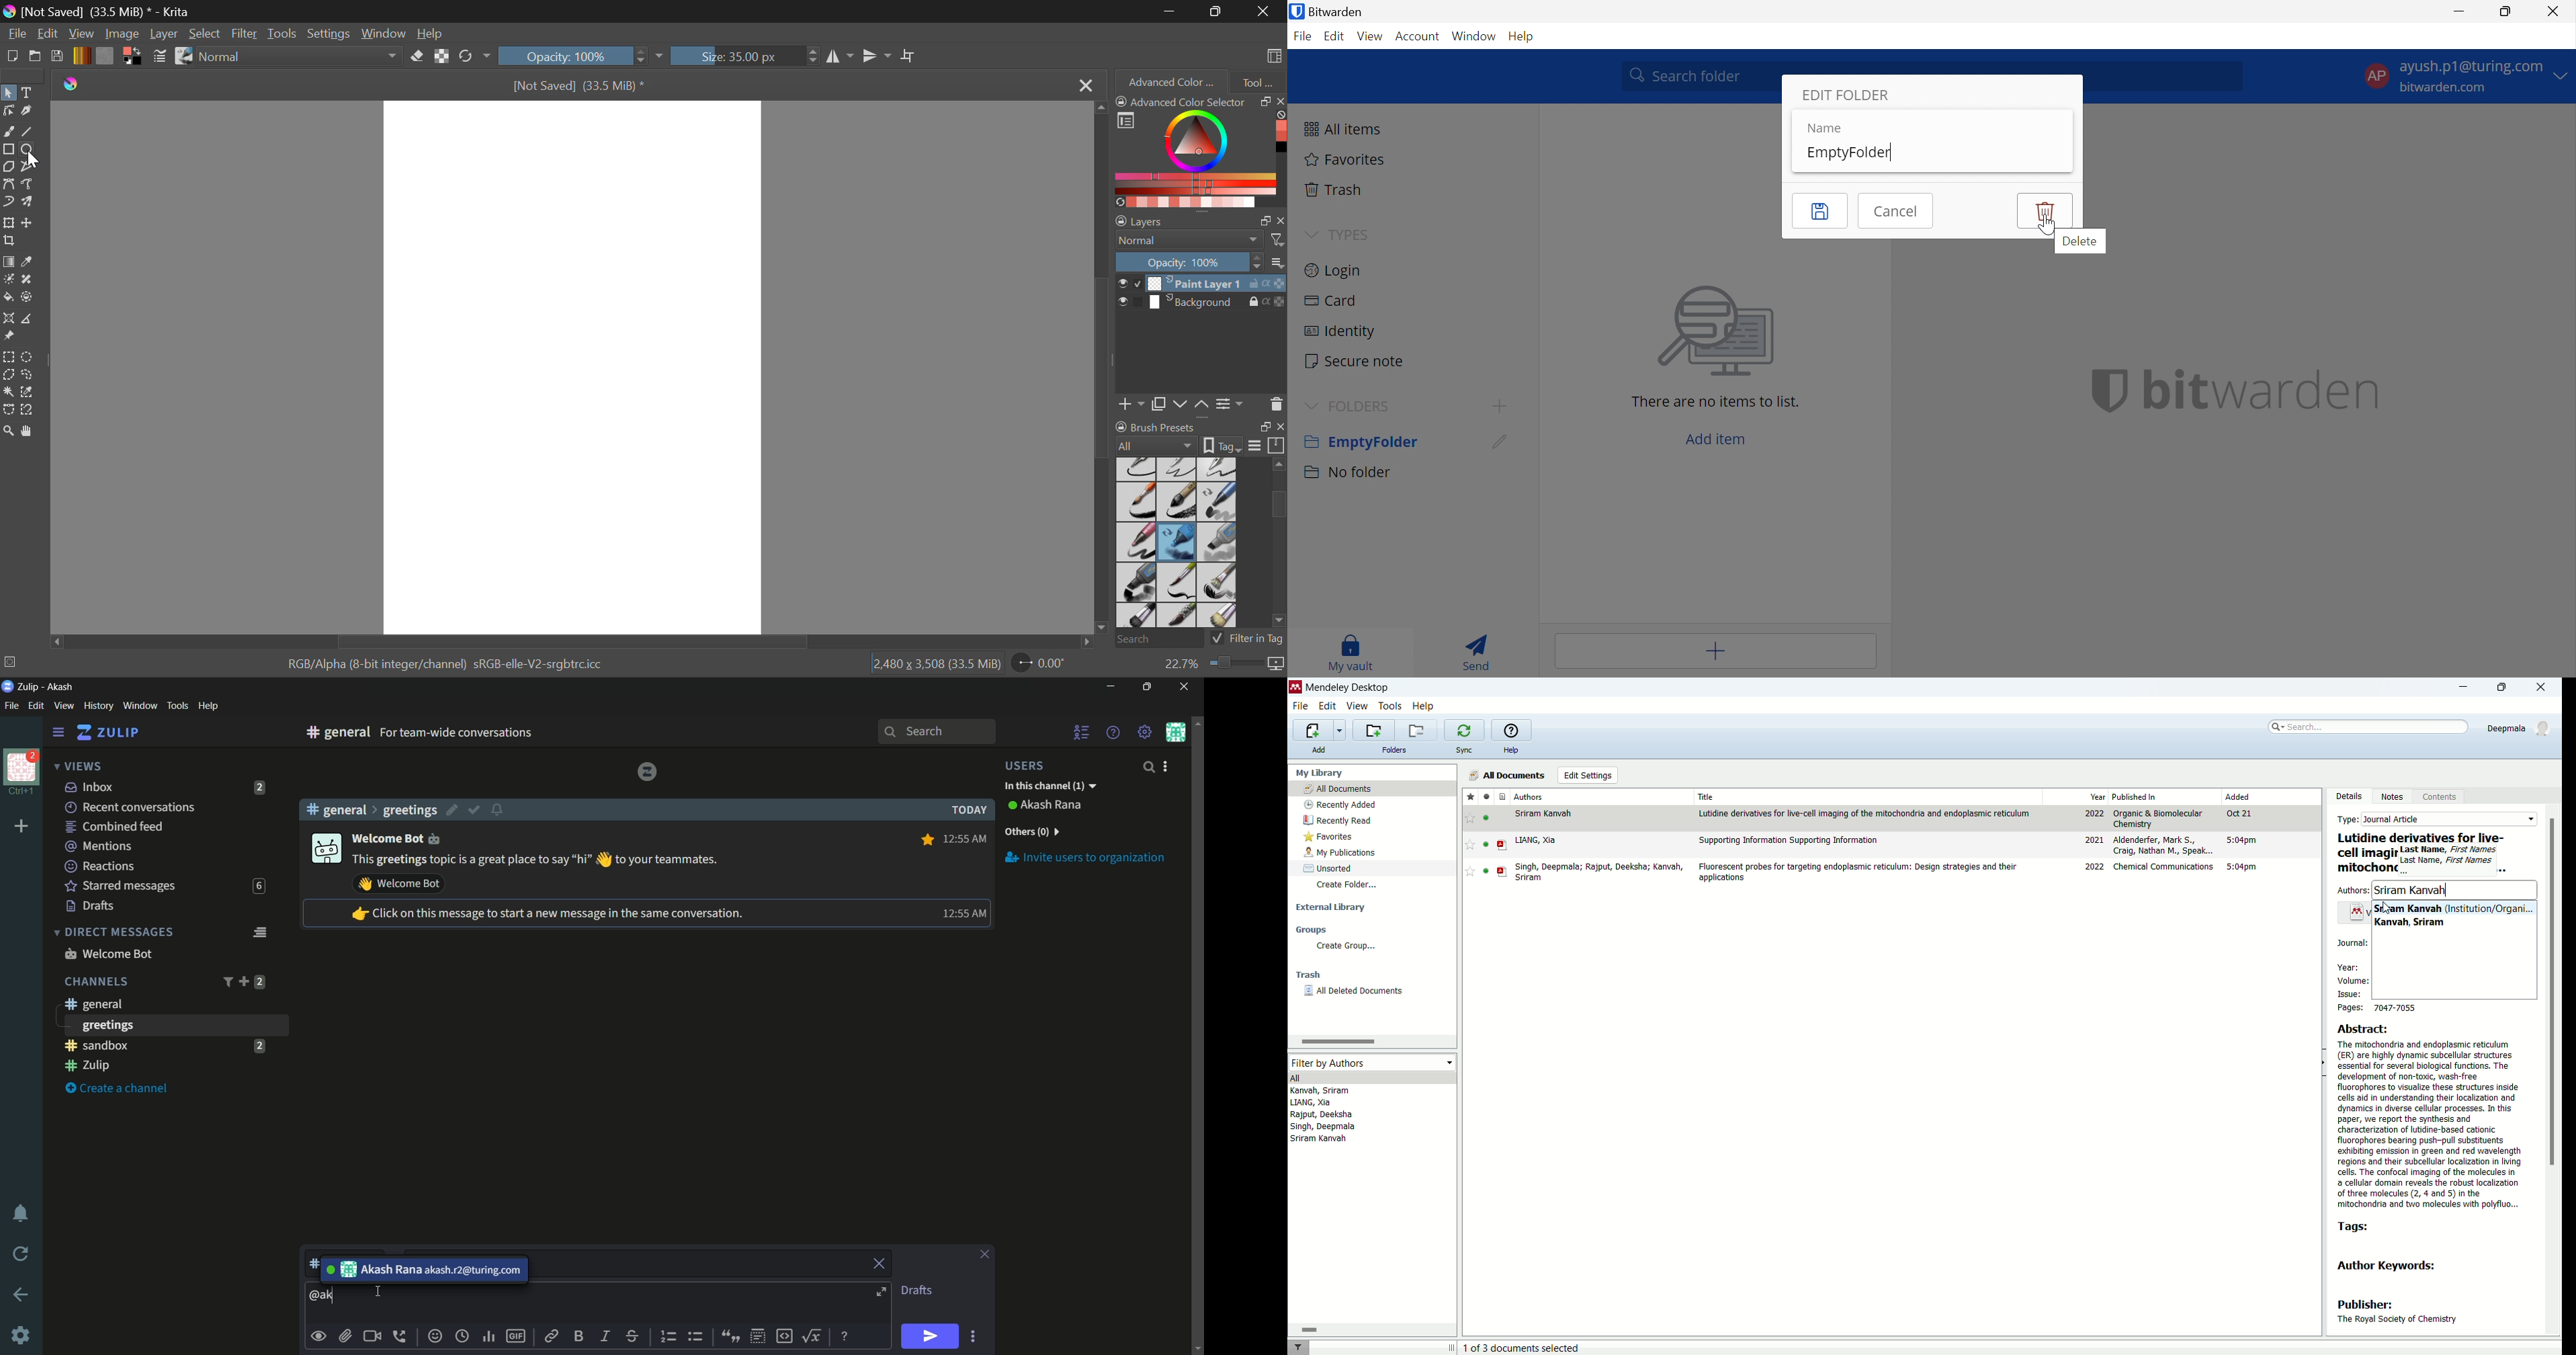  Describe the element at coordinates (607, 1304) in the screenshot. I see `message body` at that location.